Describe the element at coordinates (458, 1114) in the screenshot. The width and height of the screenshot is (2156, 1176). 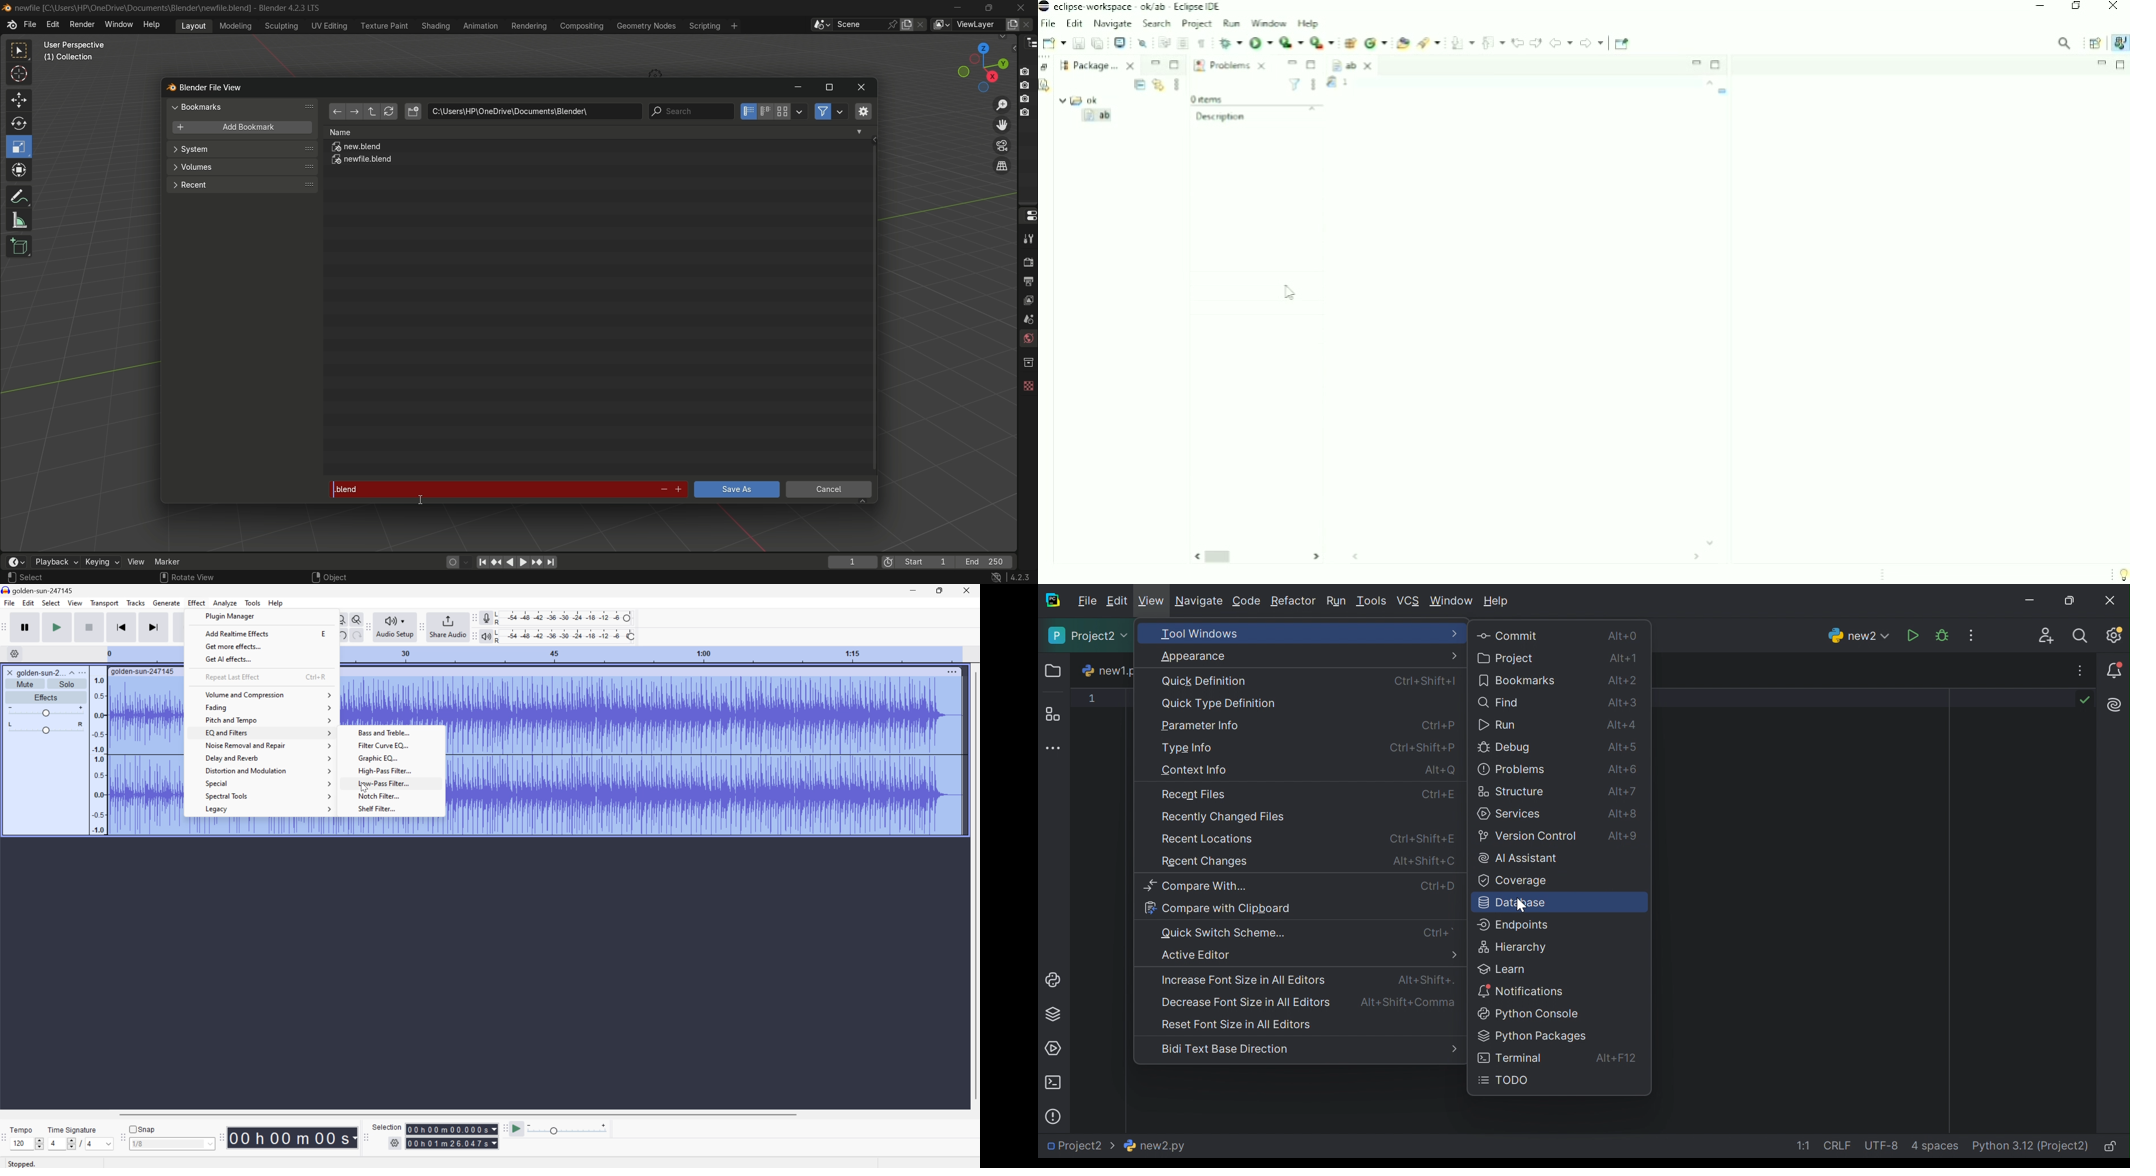
I see `Scroll Bar` at that location.